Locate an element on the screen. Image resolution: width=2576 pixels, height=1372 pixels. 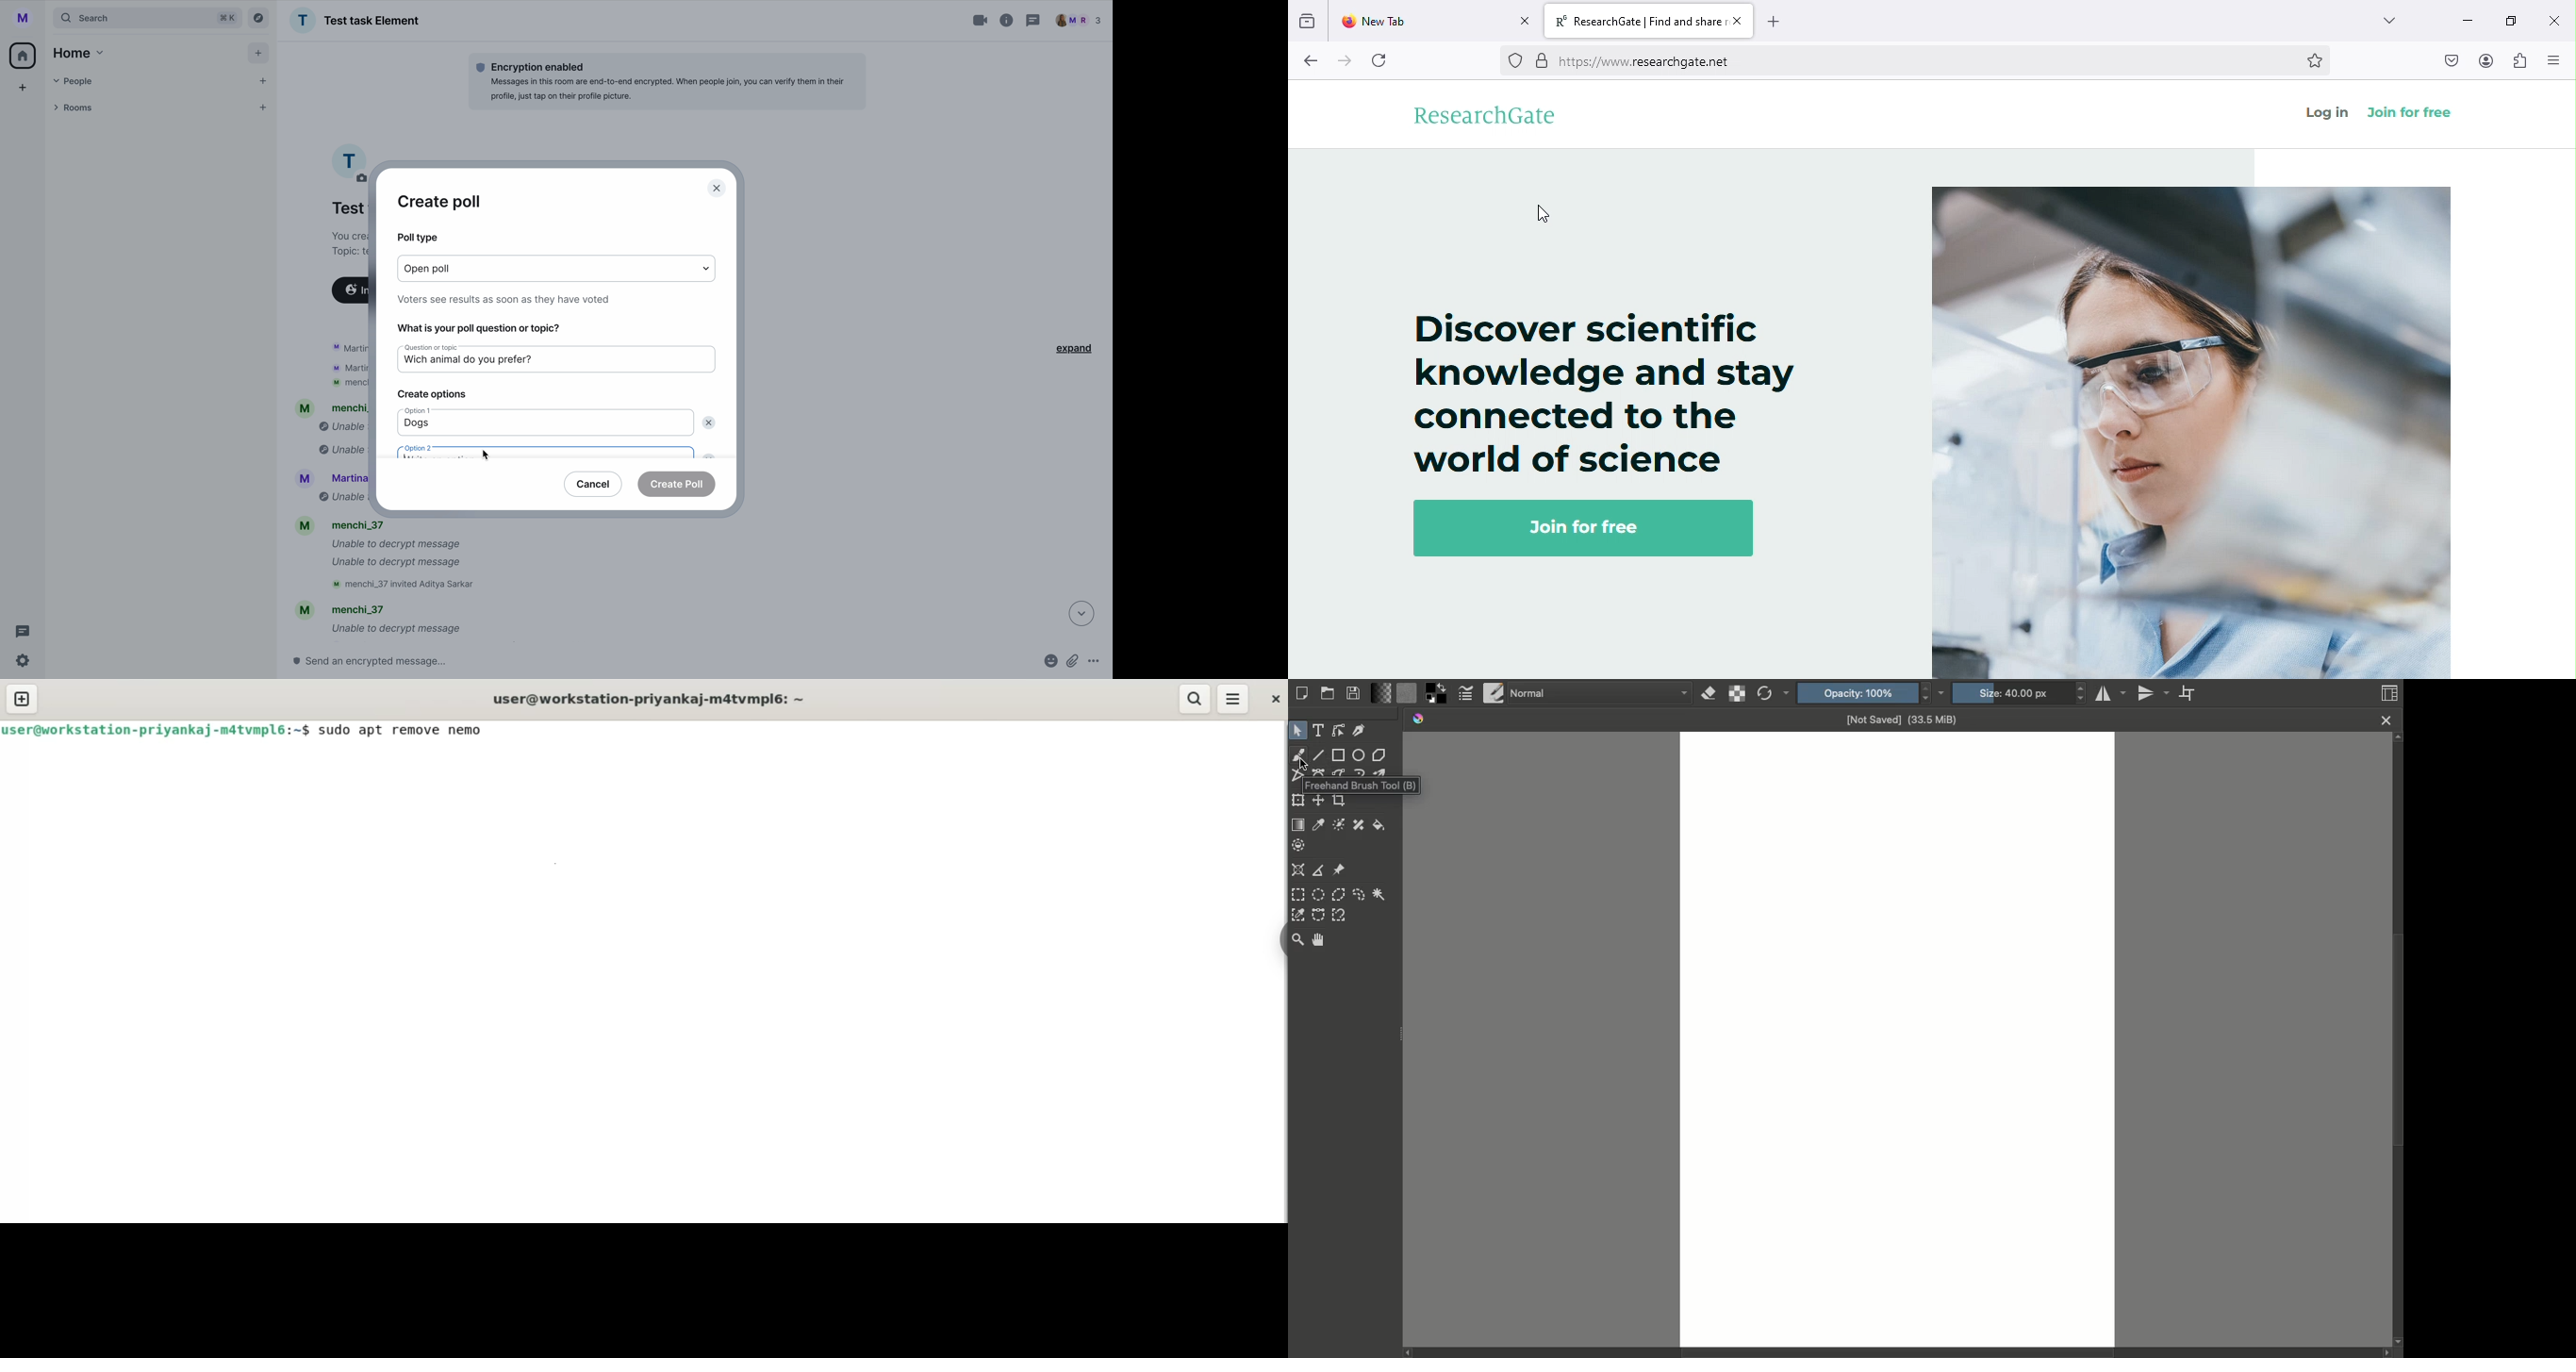
References image tool is located at coordinates (1340, 870).